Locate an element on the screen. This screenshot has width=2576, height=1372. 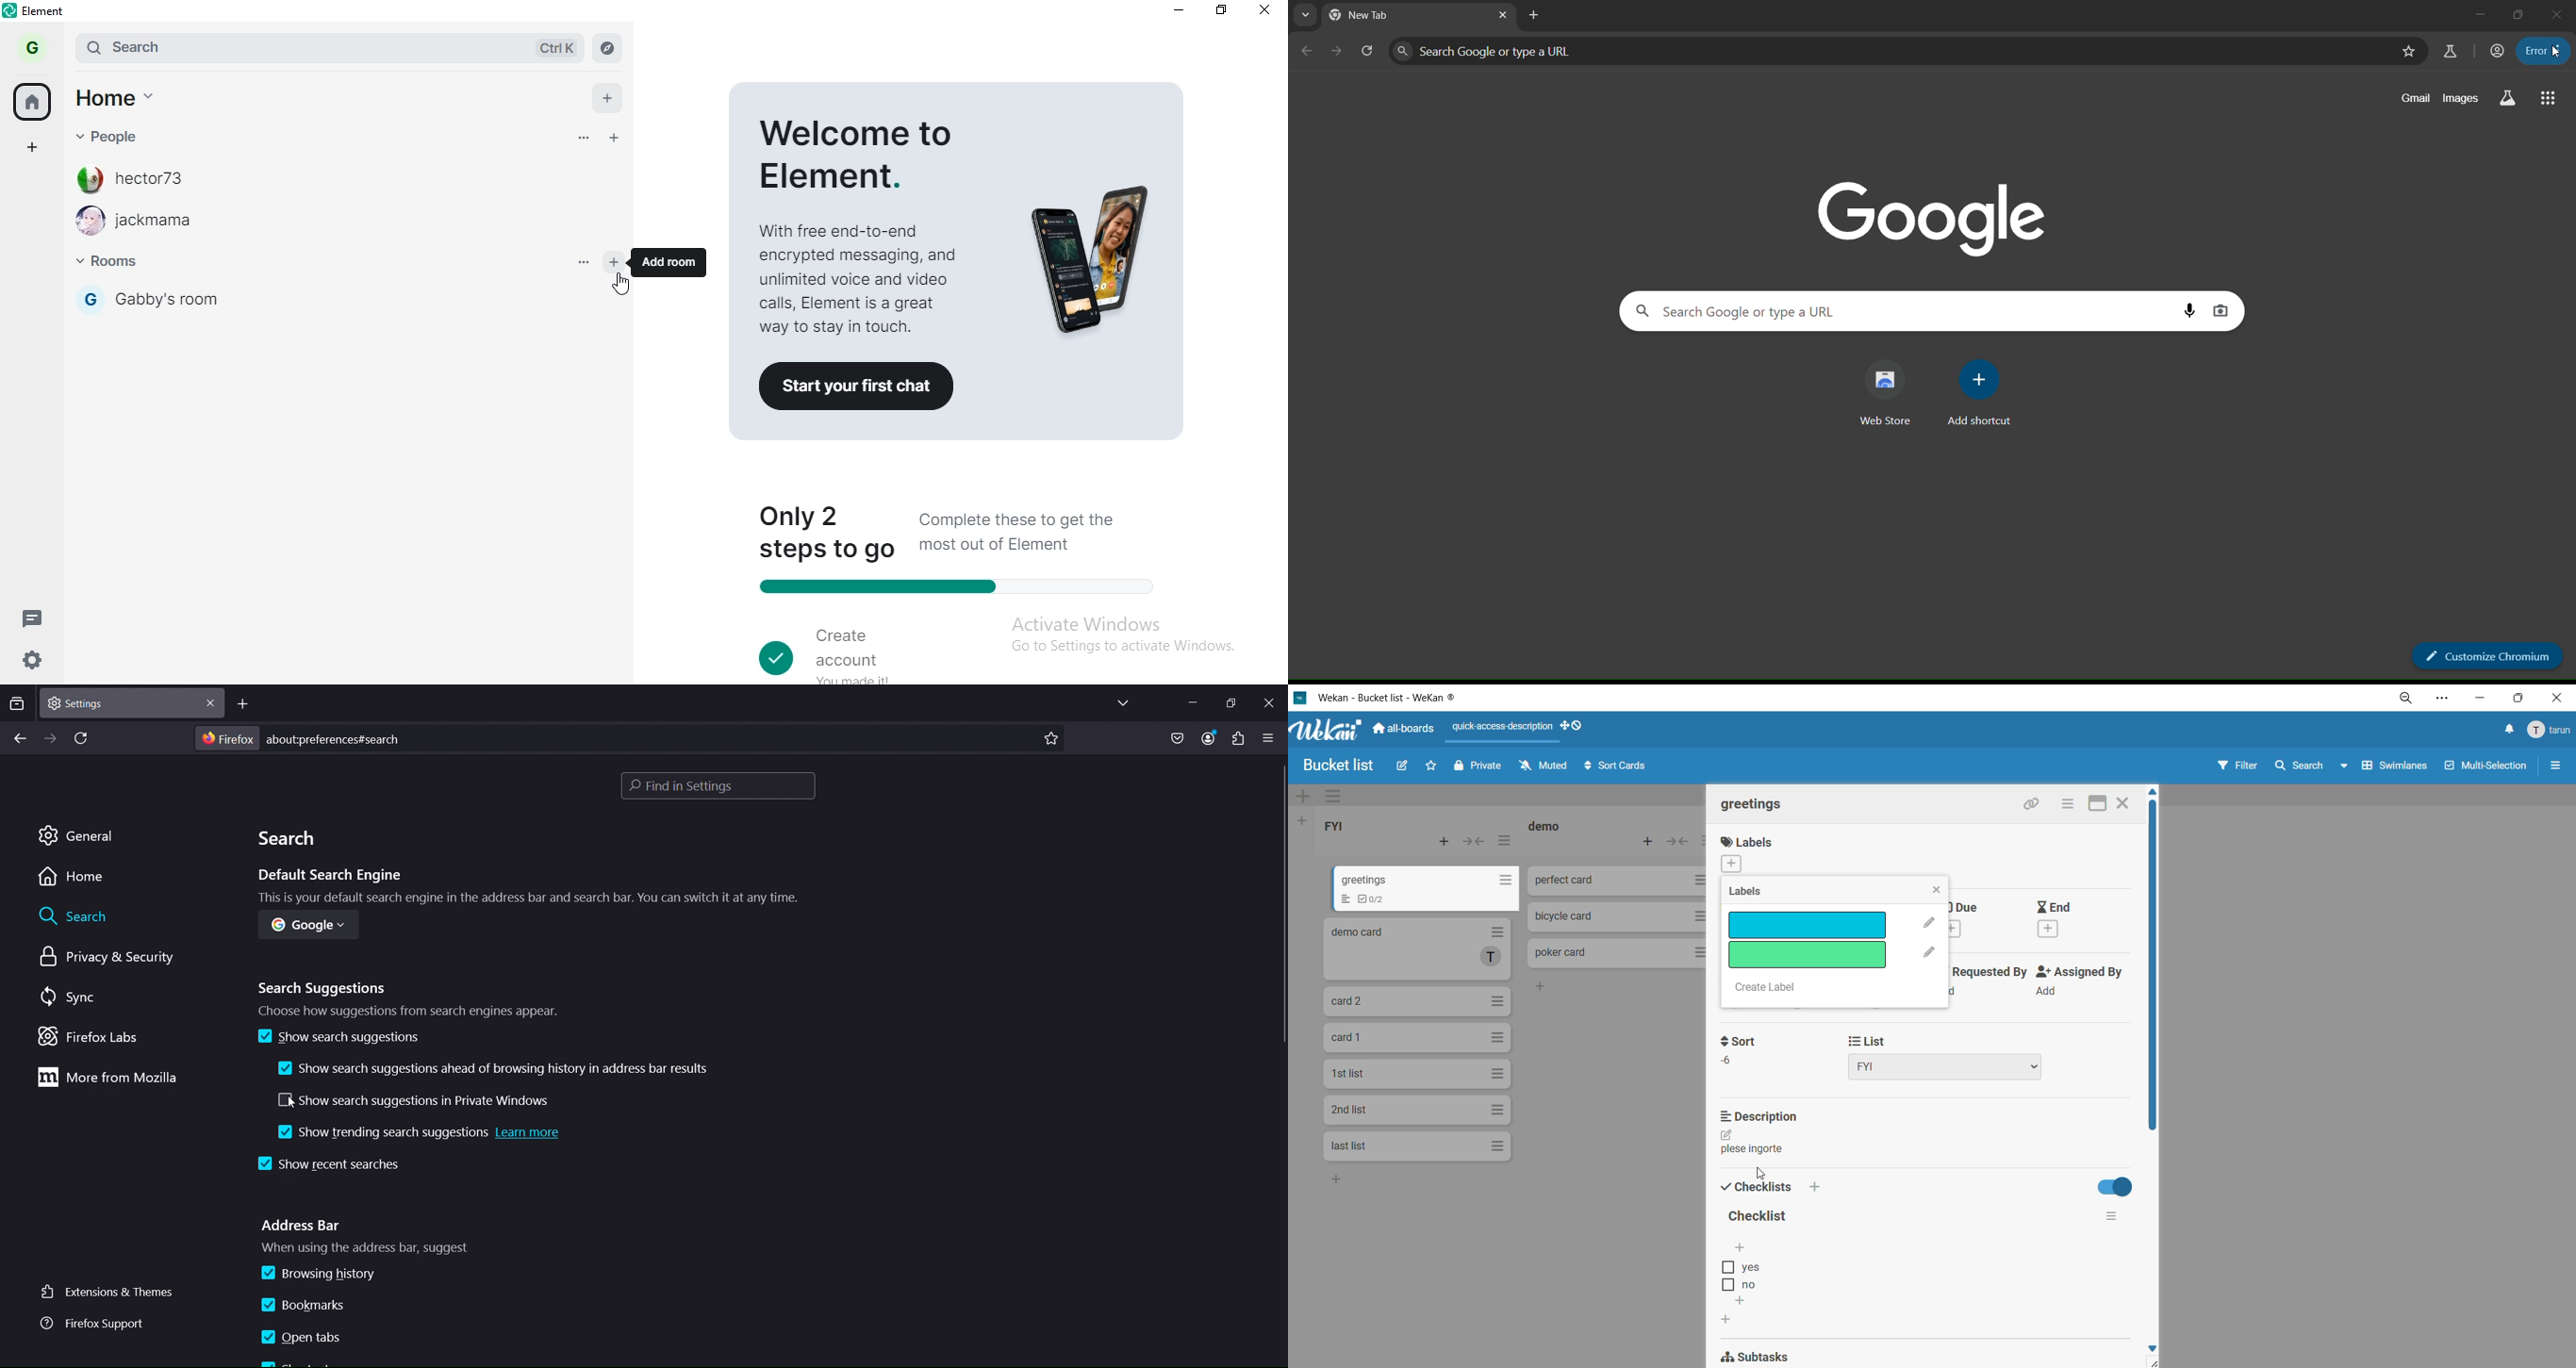
progress is located at coordinates (953, 588).